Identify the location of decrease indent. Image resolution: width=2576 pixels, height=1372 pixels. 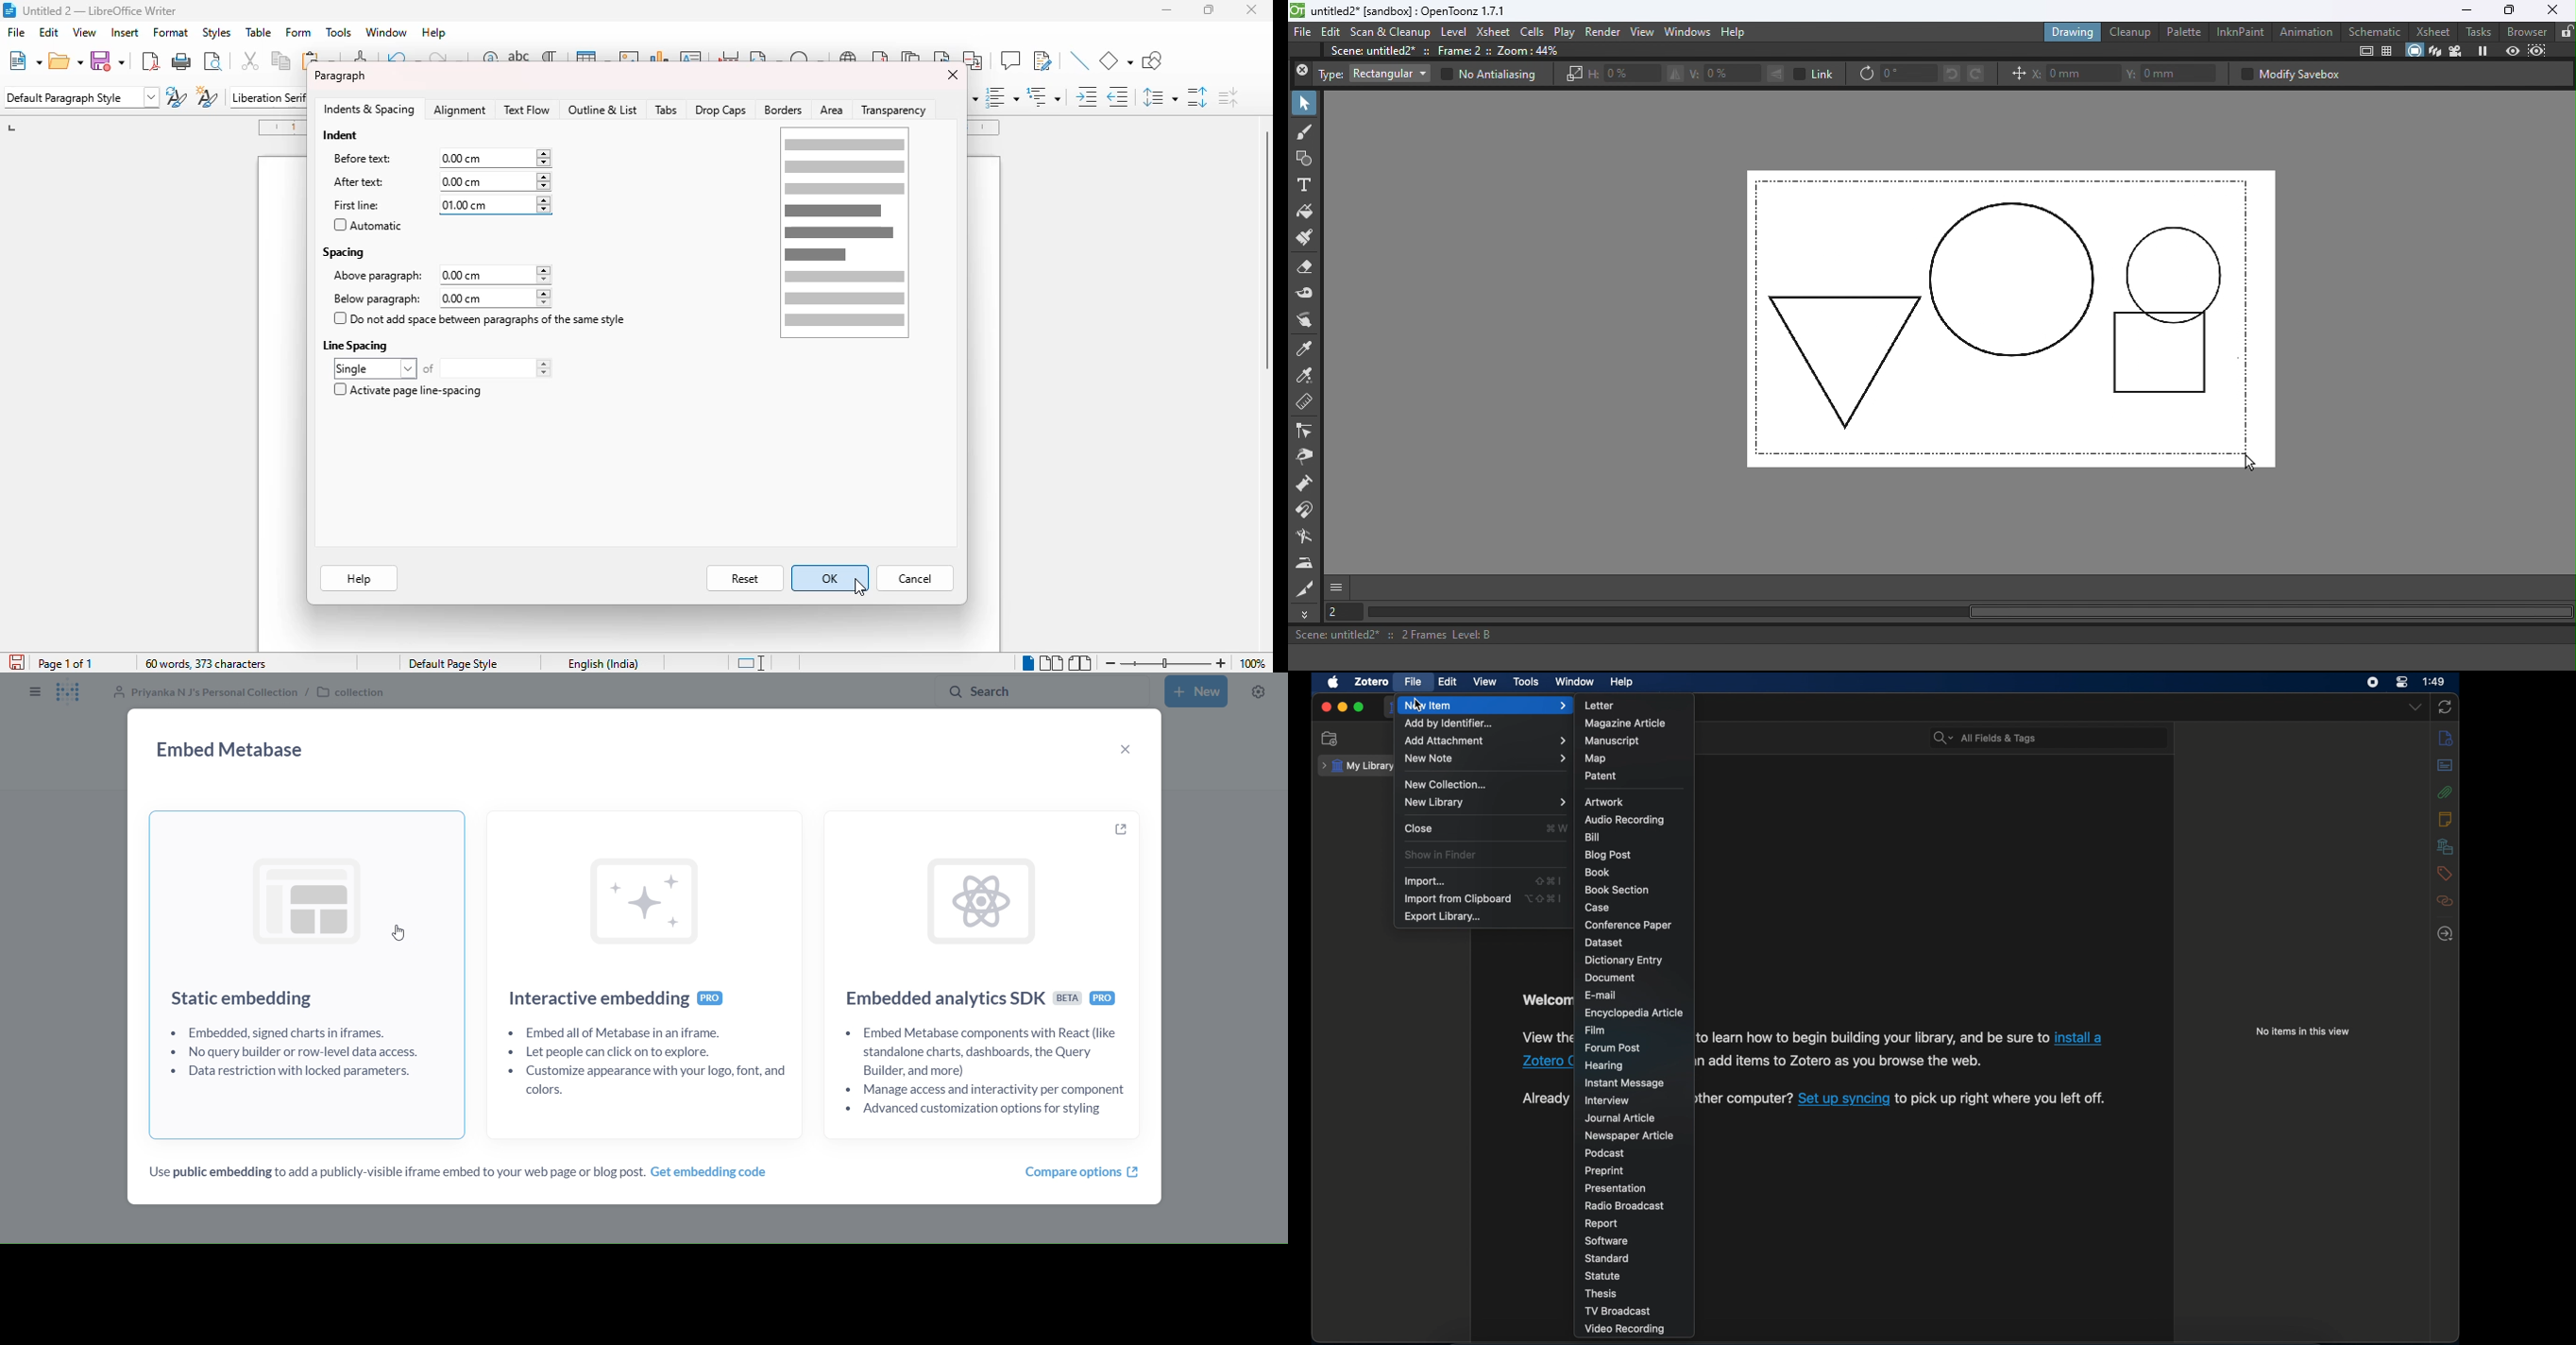
(1120, 96).